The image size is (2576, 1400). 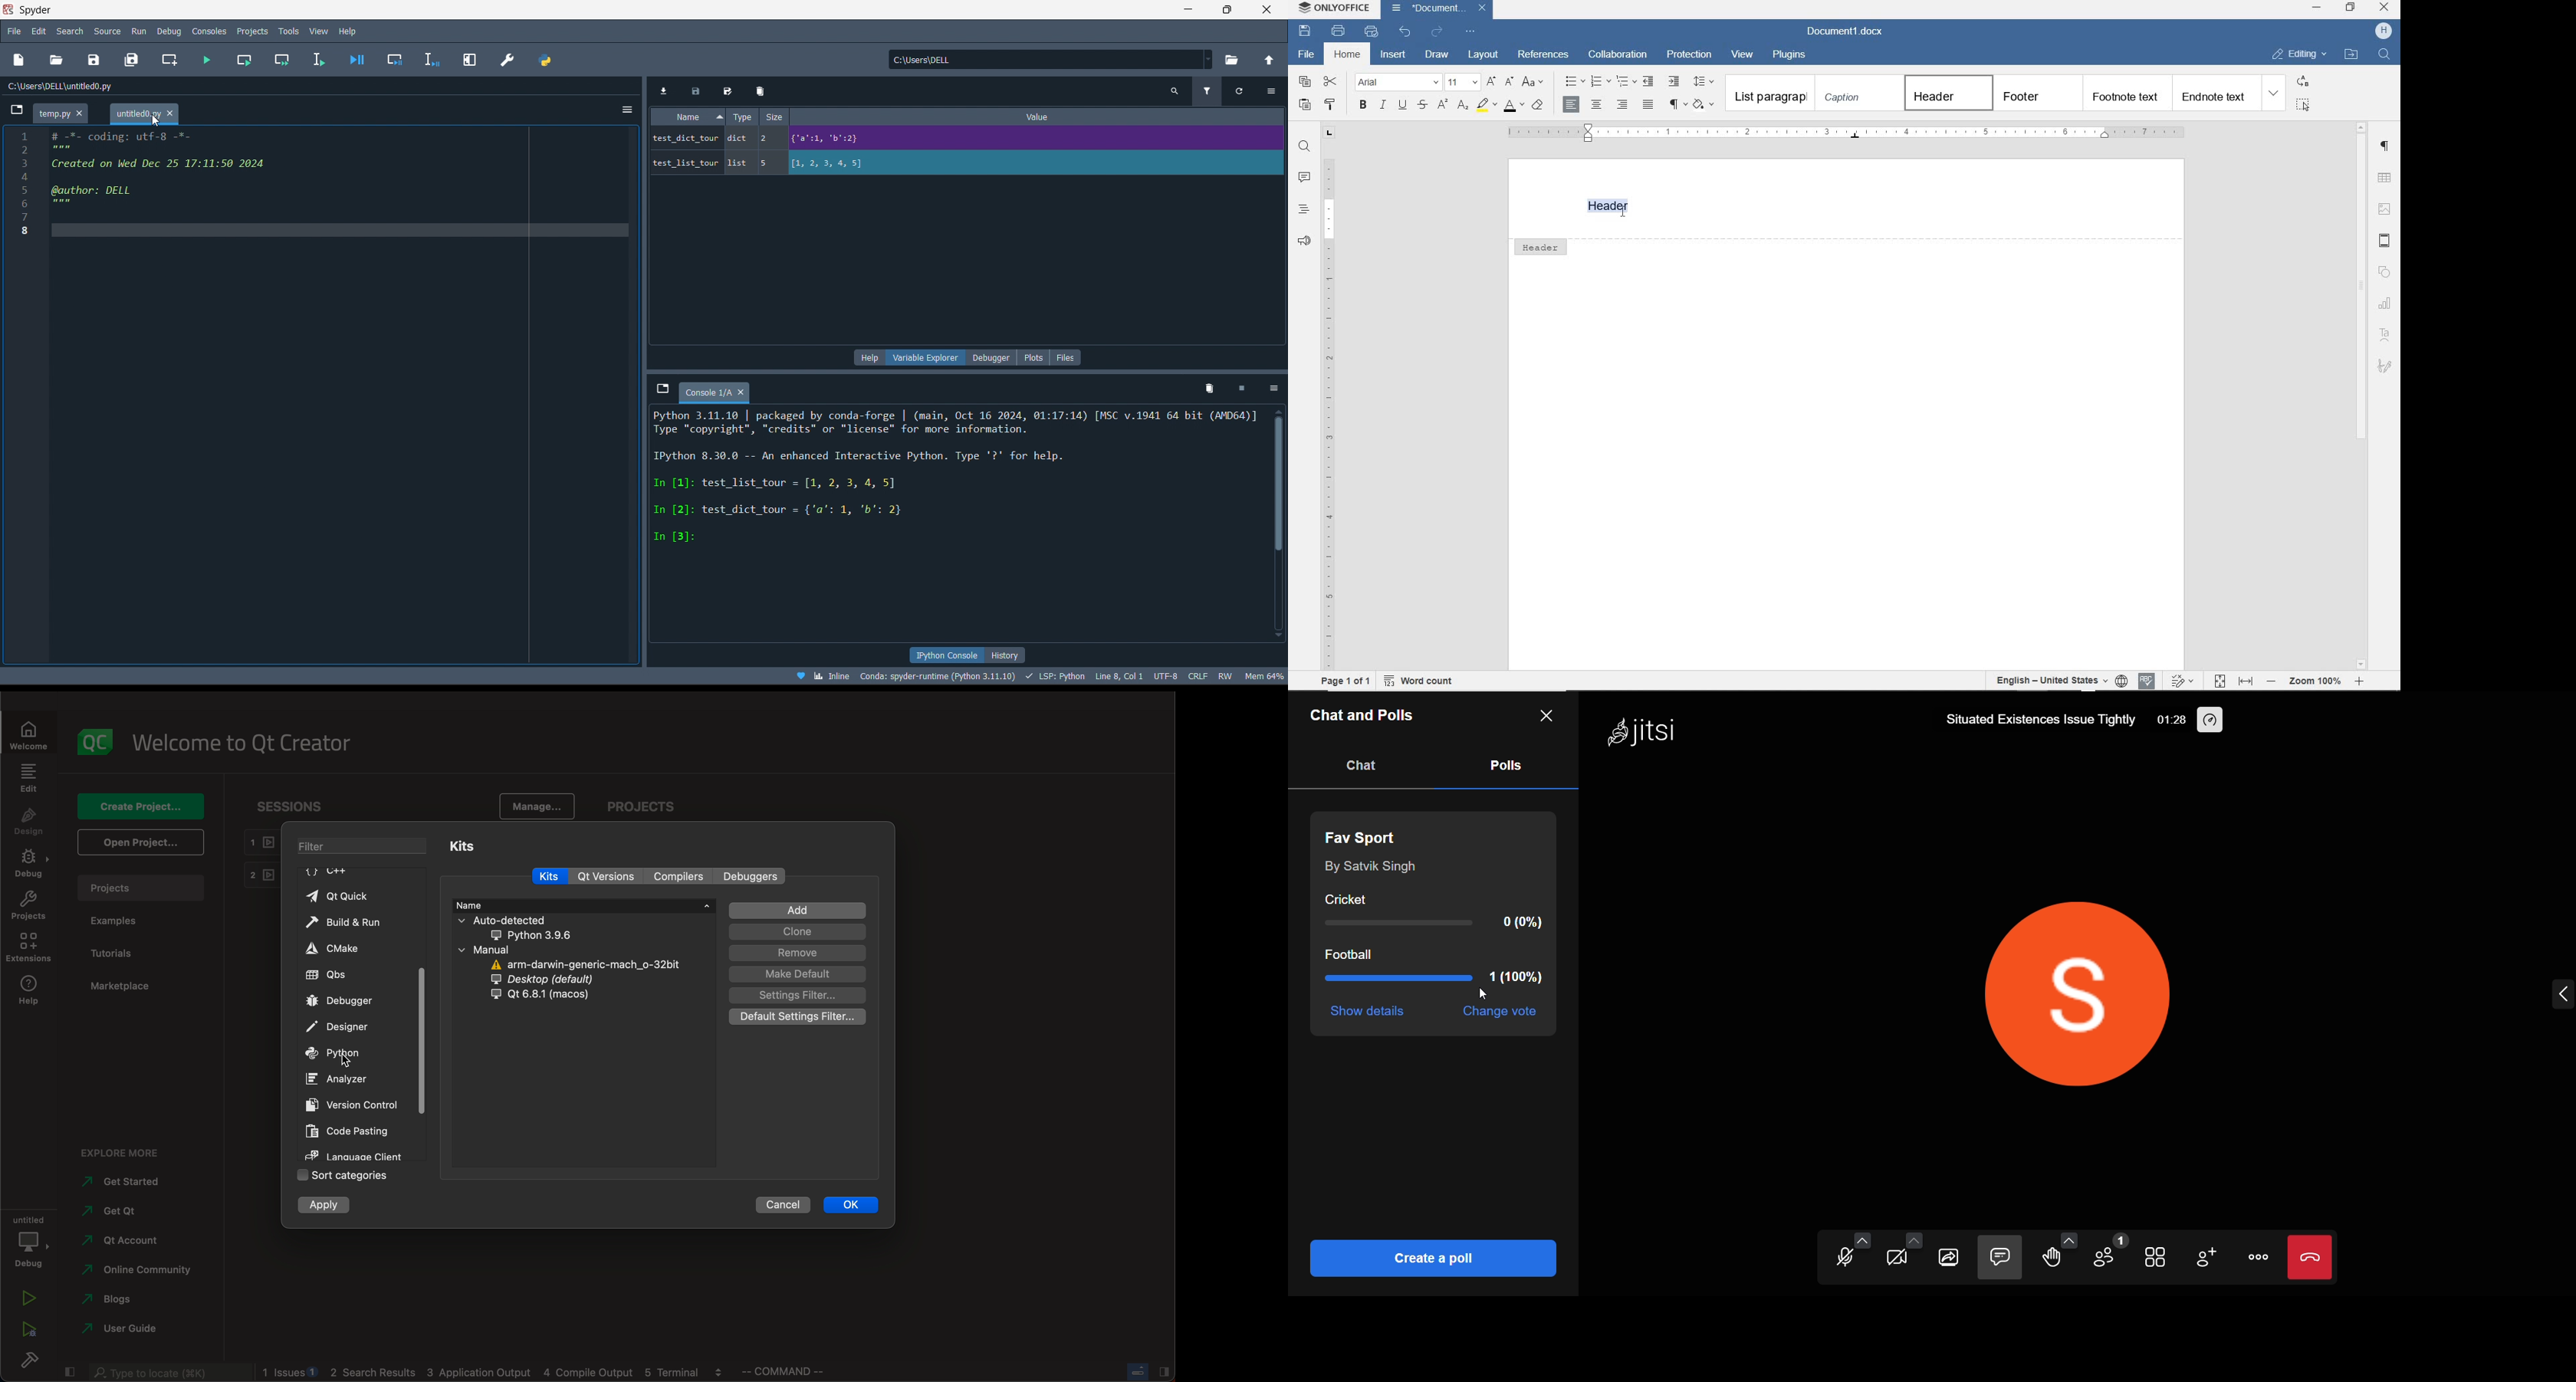 What do you see at coordinates (641, 805) in the screenshot?
I see `projects` at bounding box center [641, 805].